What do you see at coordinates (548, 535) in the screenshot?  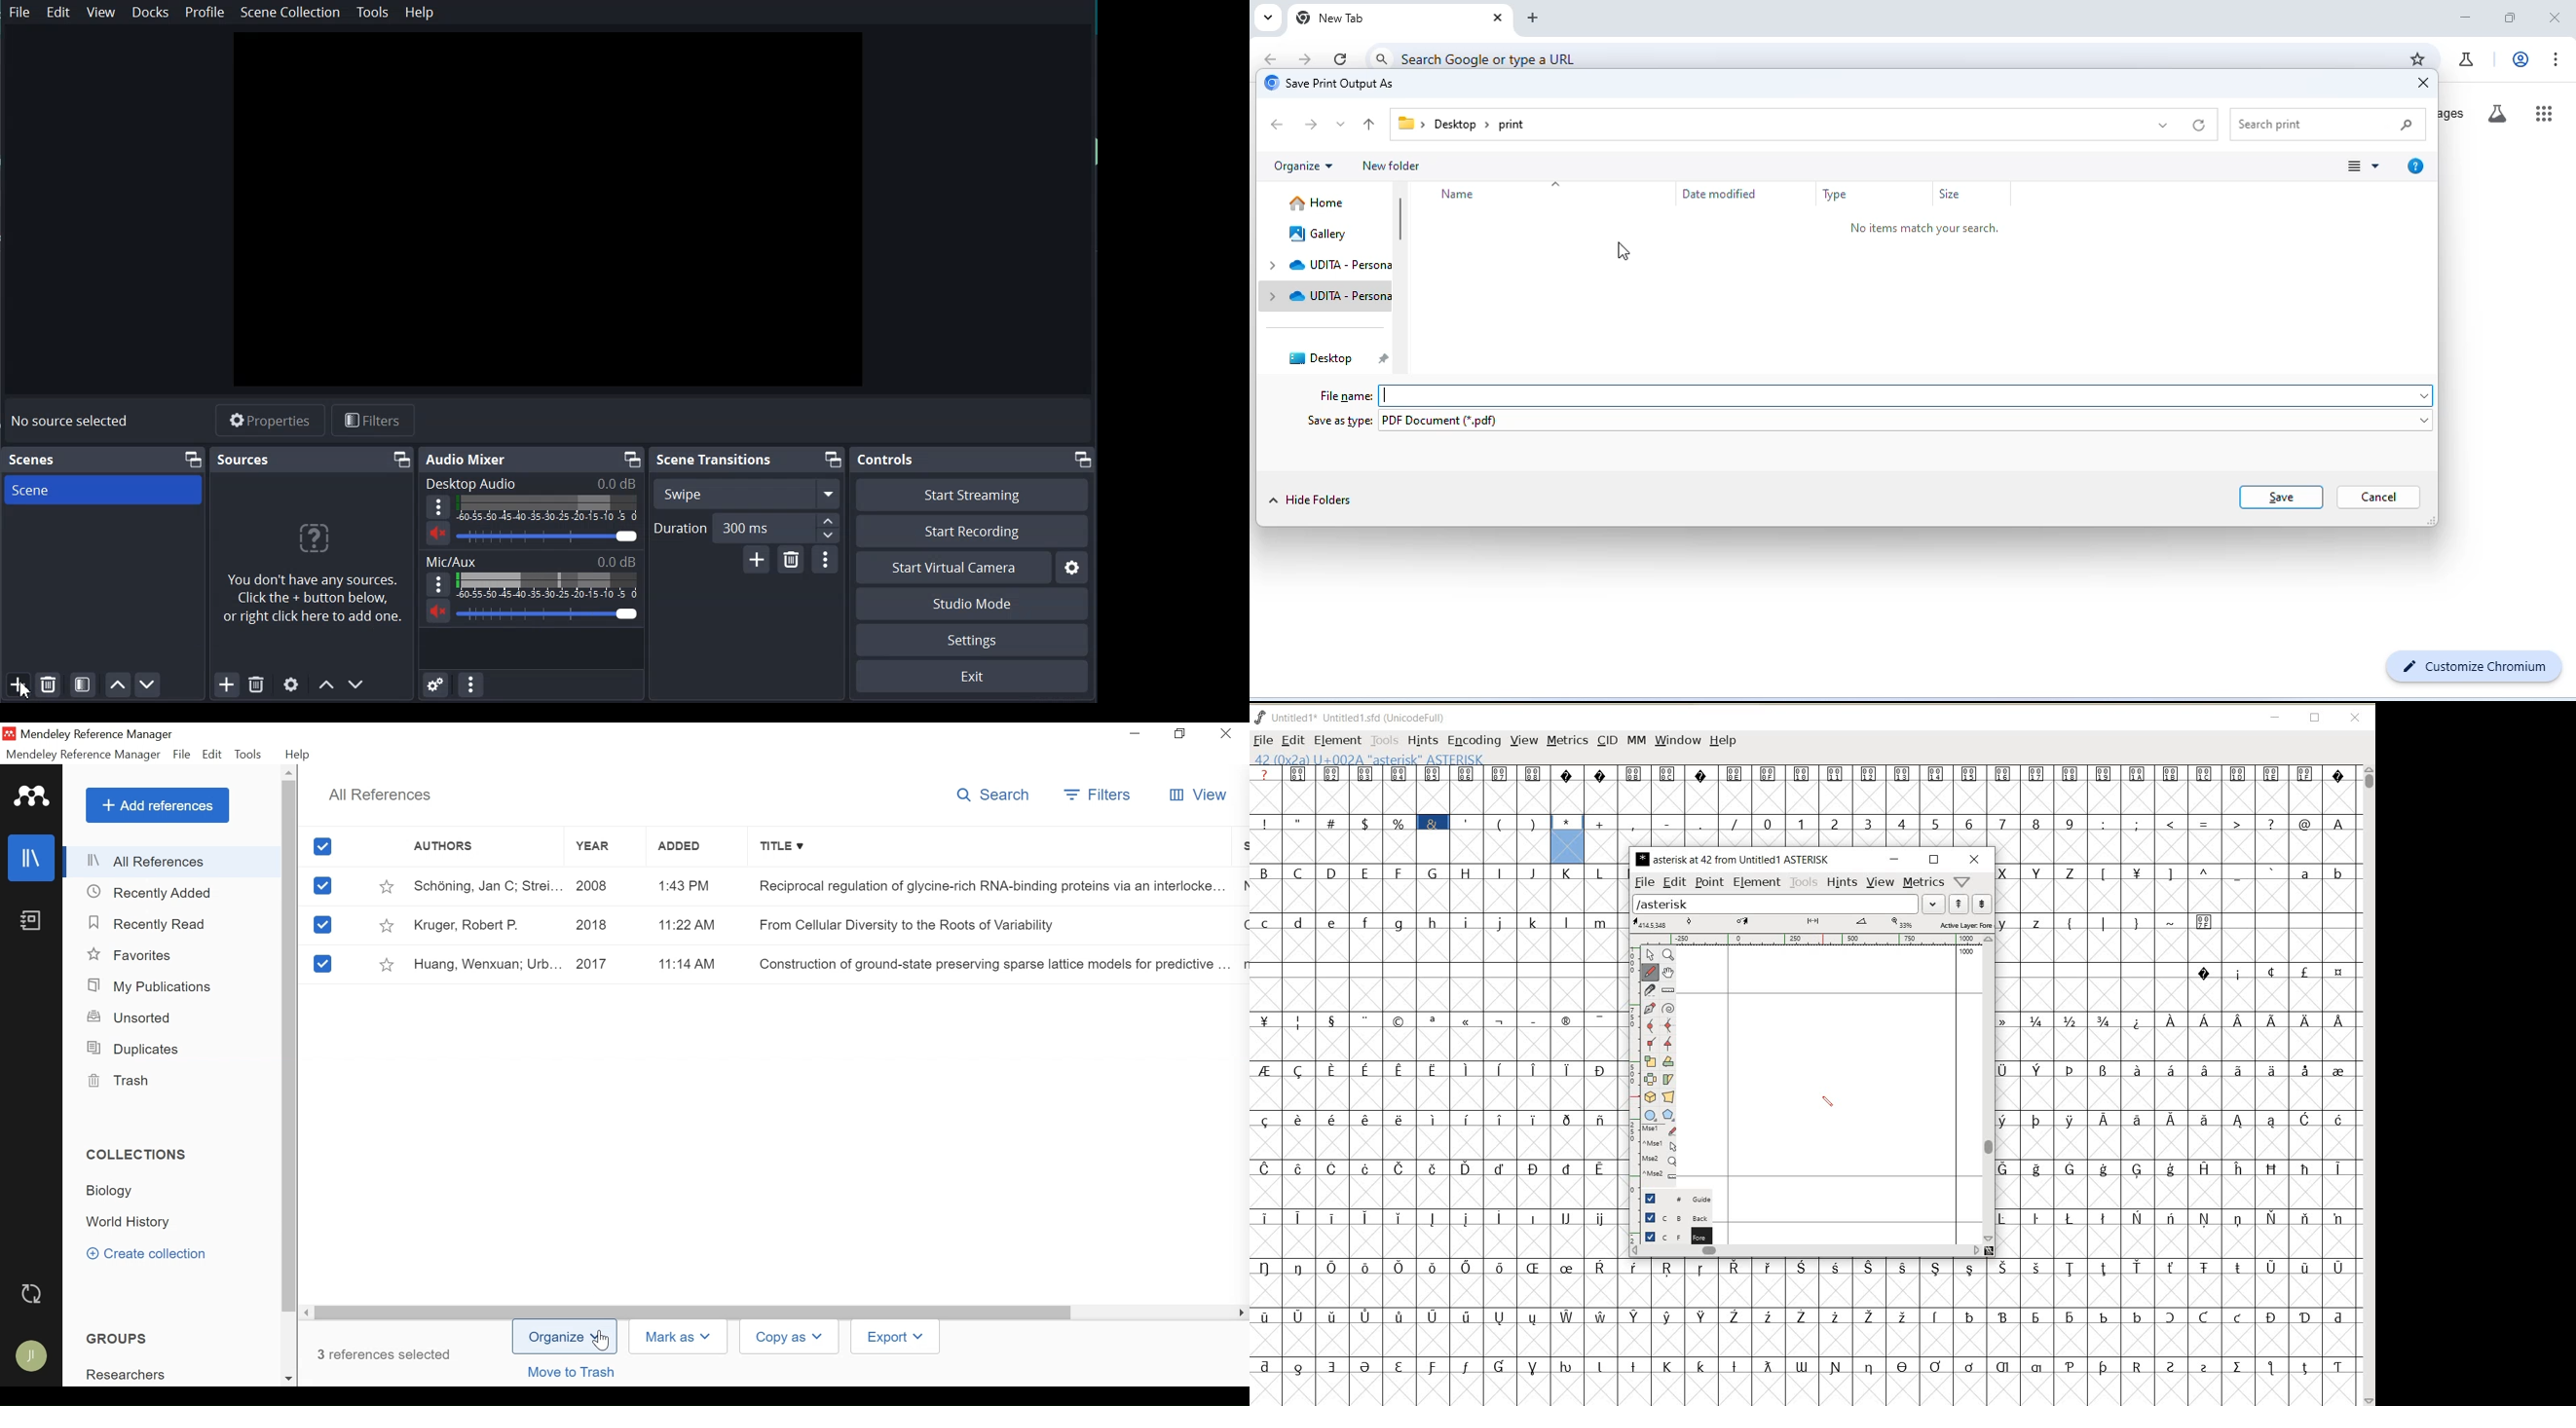 I see `Volume Adjuster` at bounding box center [548, 535].